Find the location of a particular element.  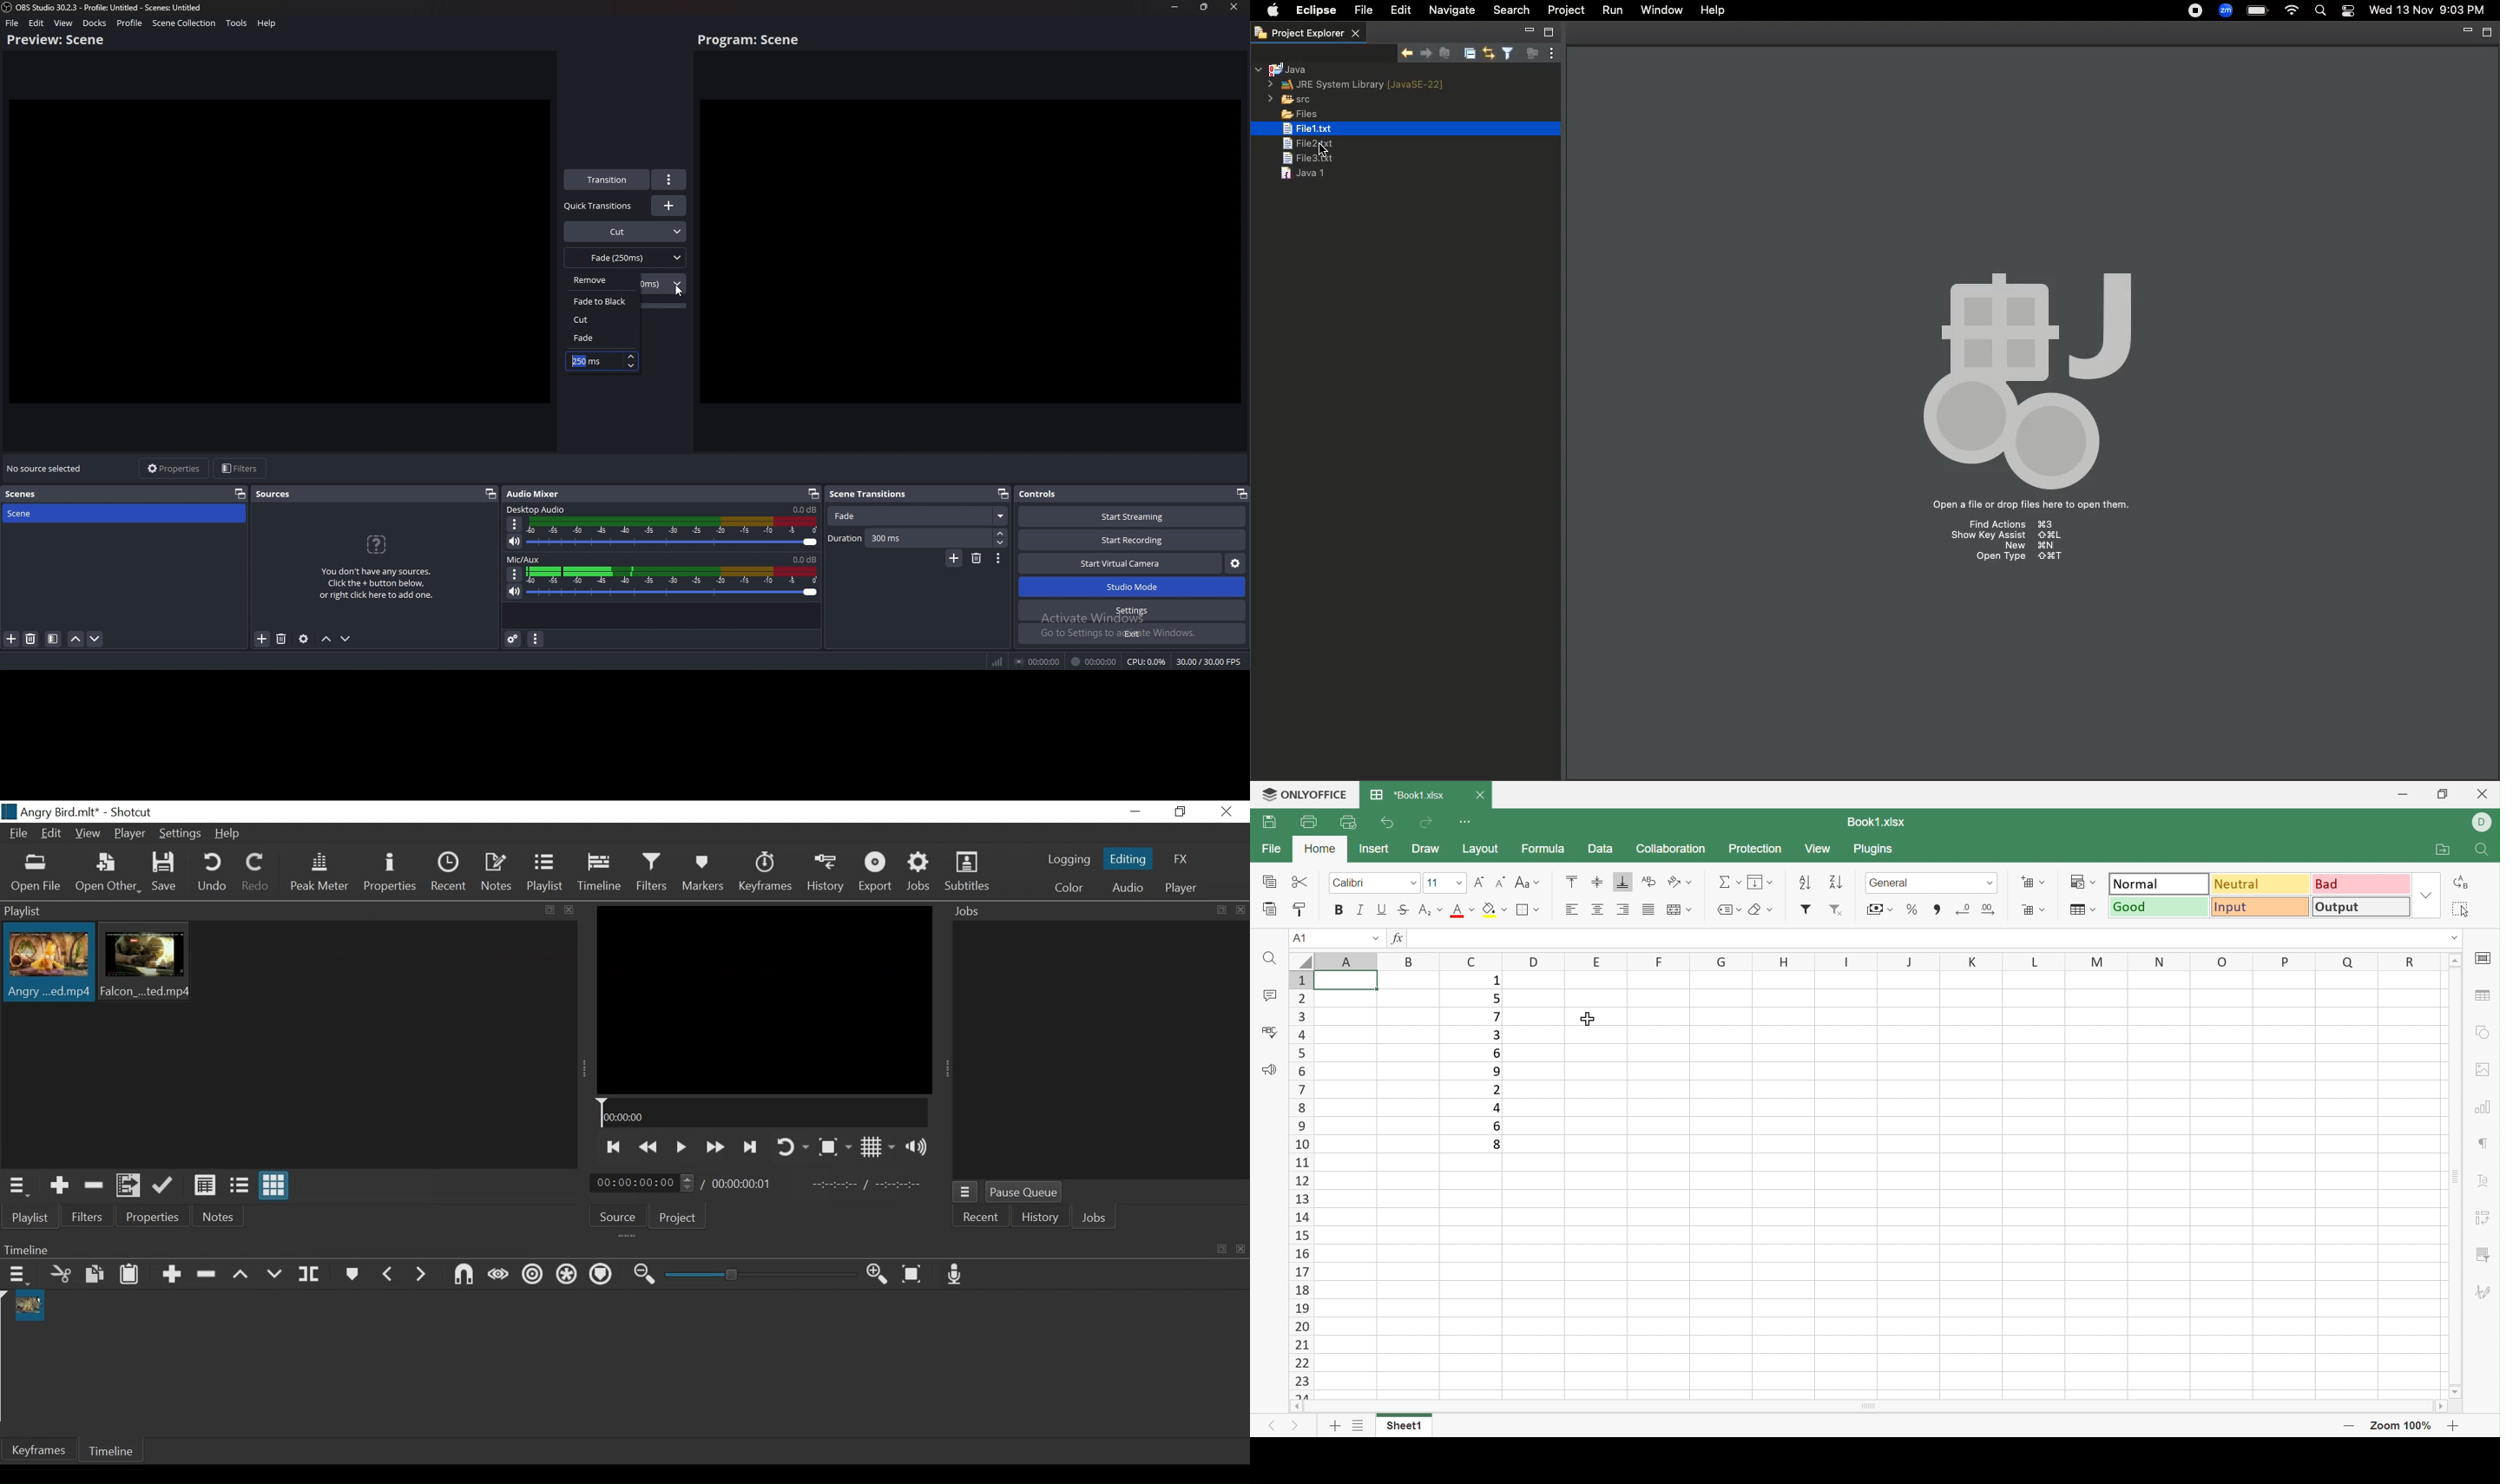

Open Other is located at coordinates (107, 875).